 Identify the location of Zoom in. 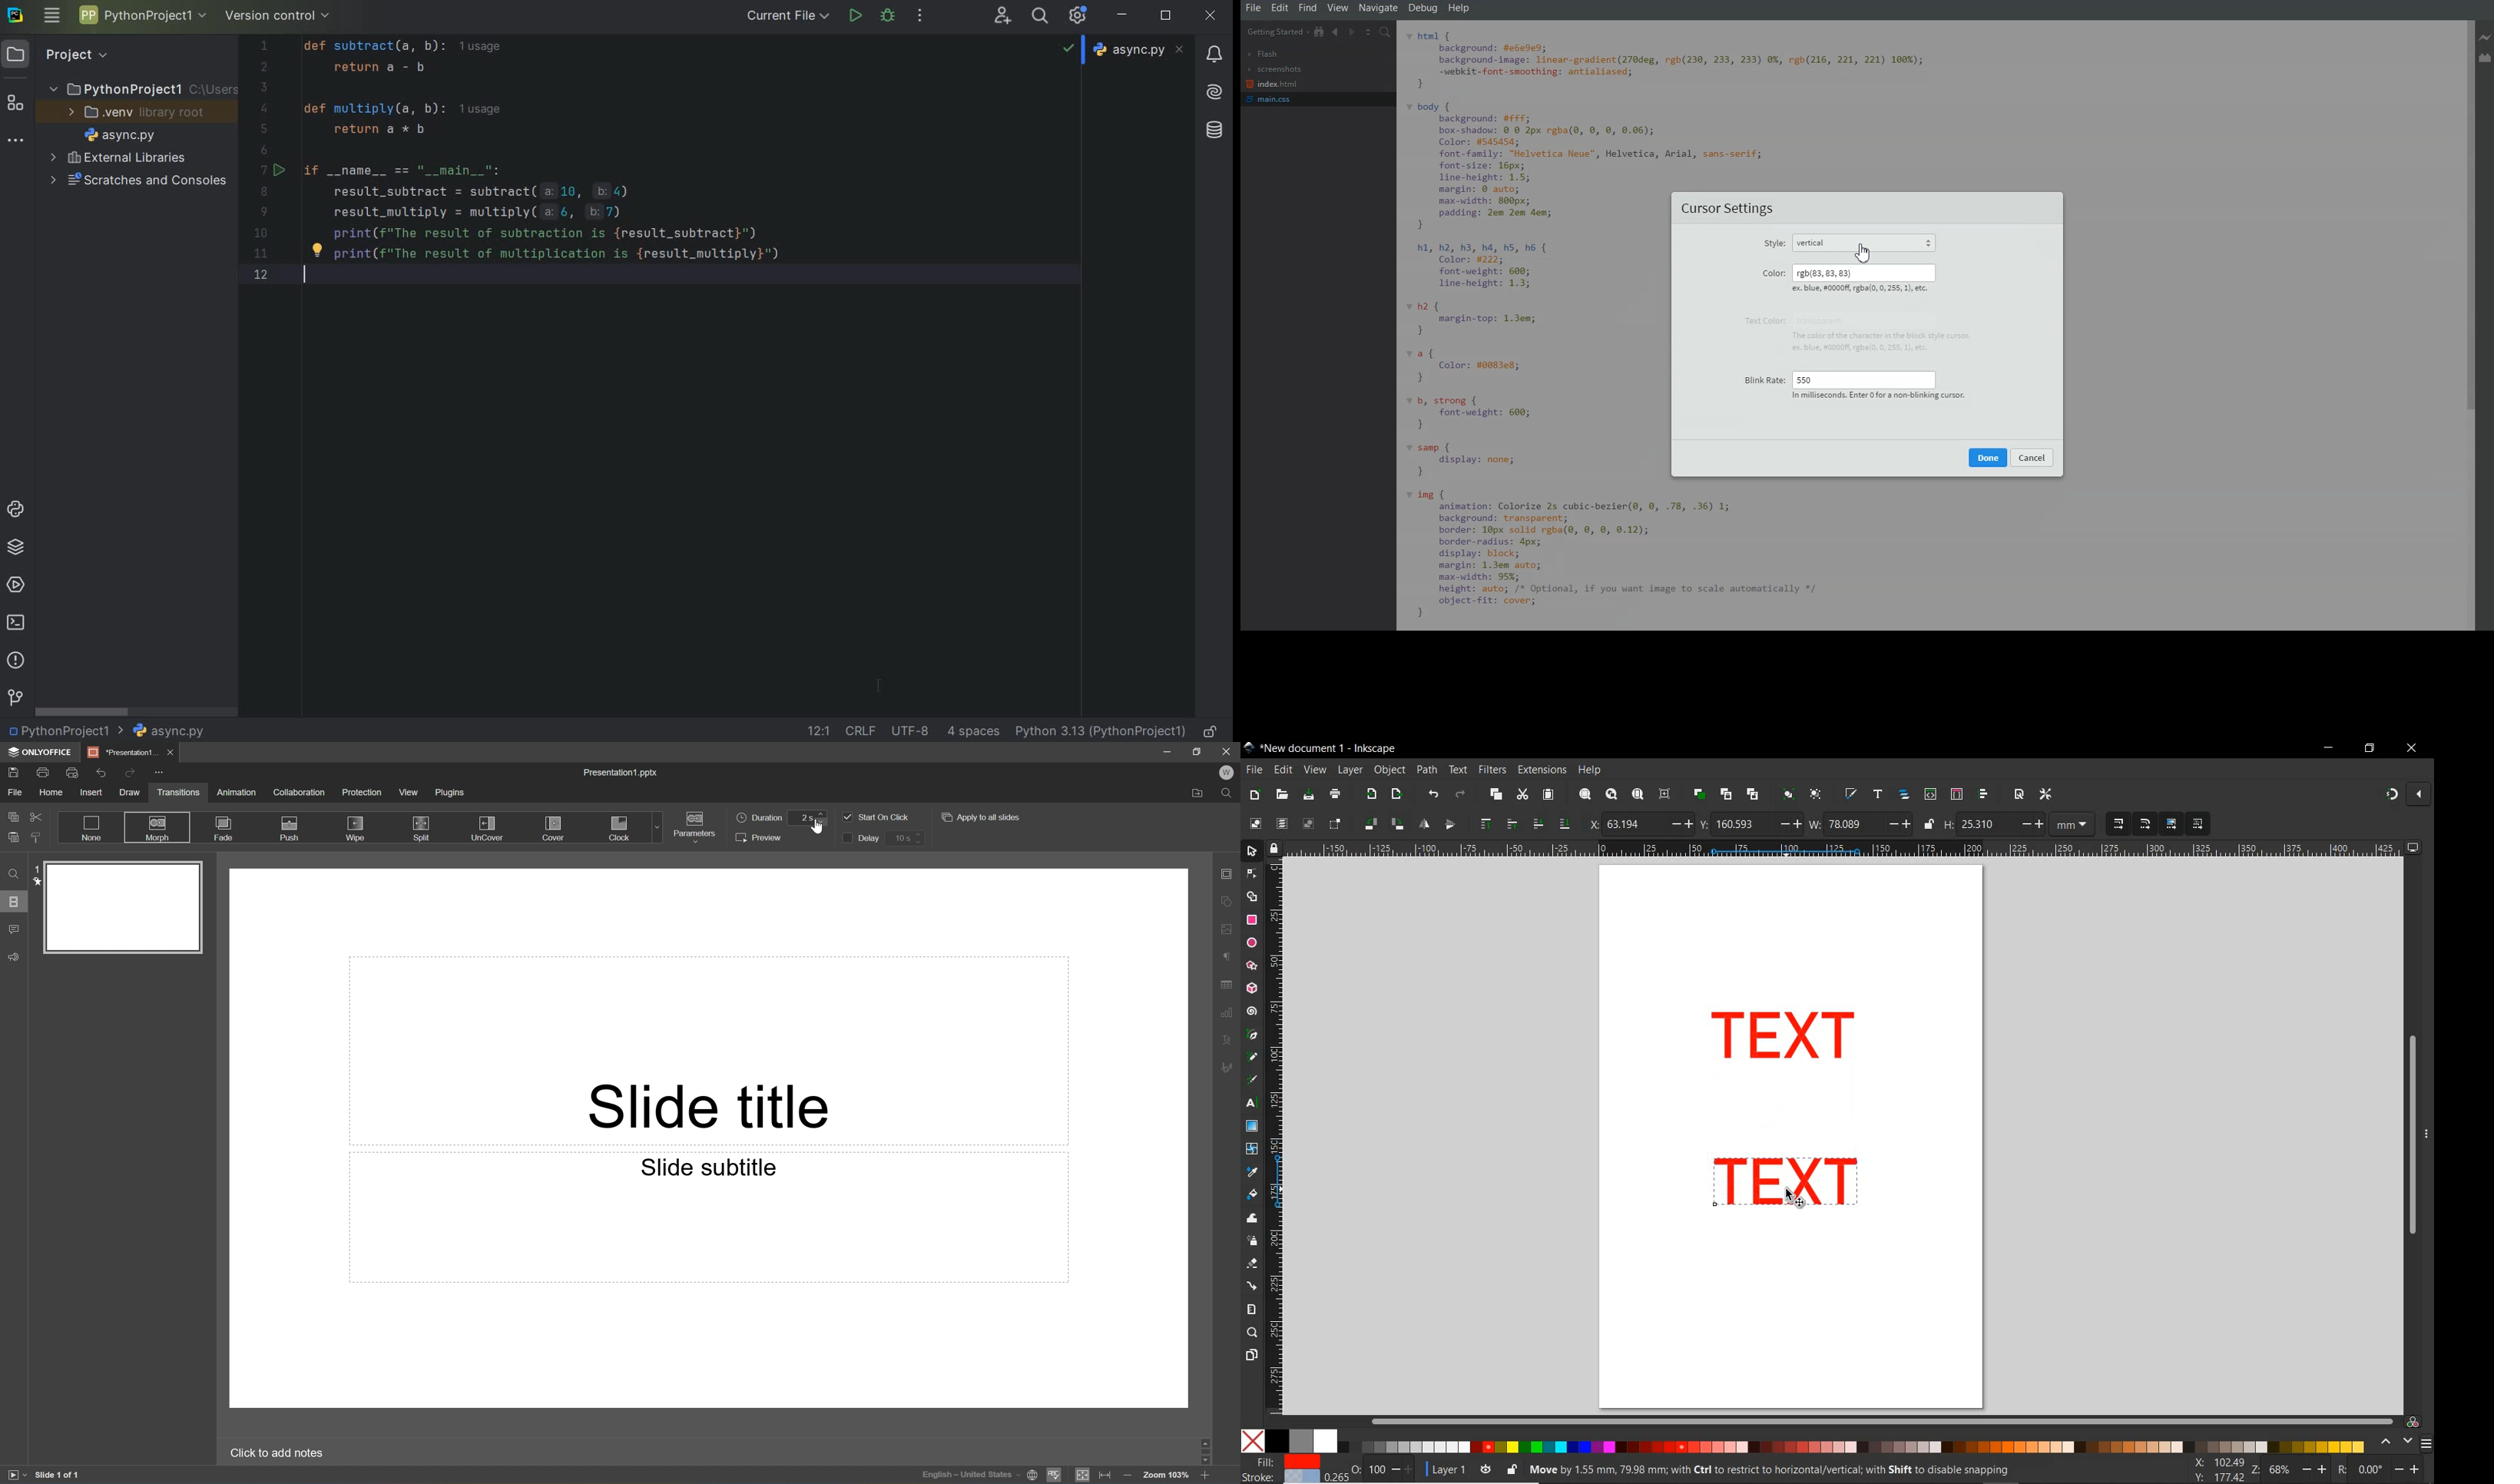
(1203, 1479).